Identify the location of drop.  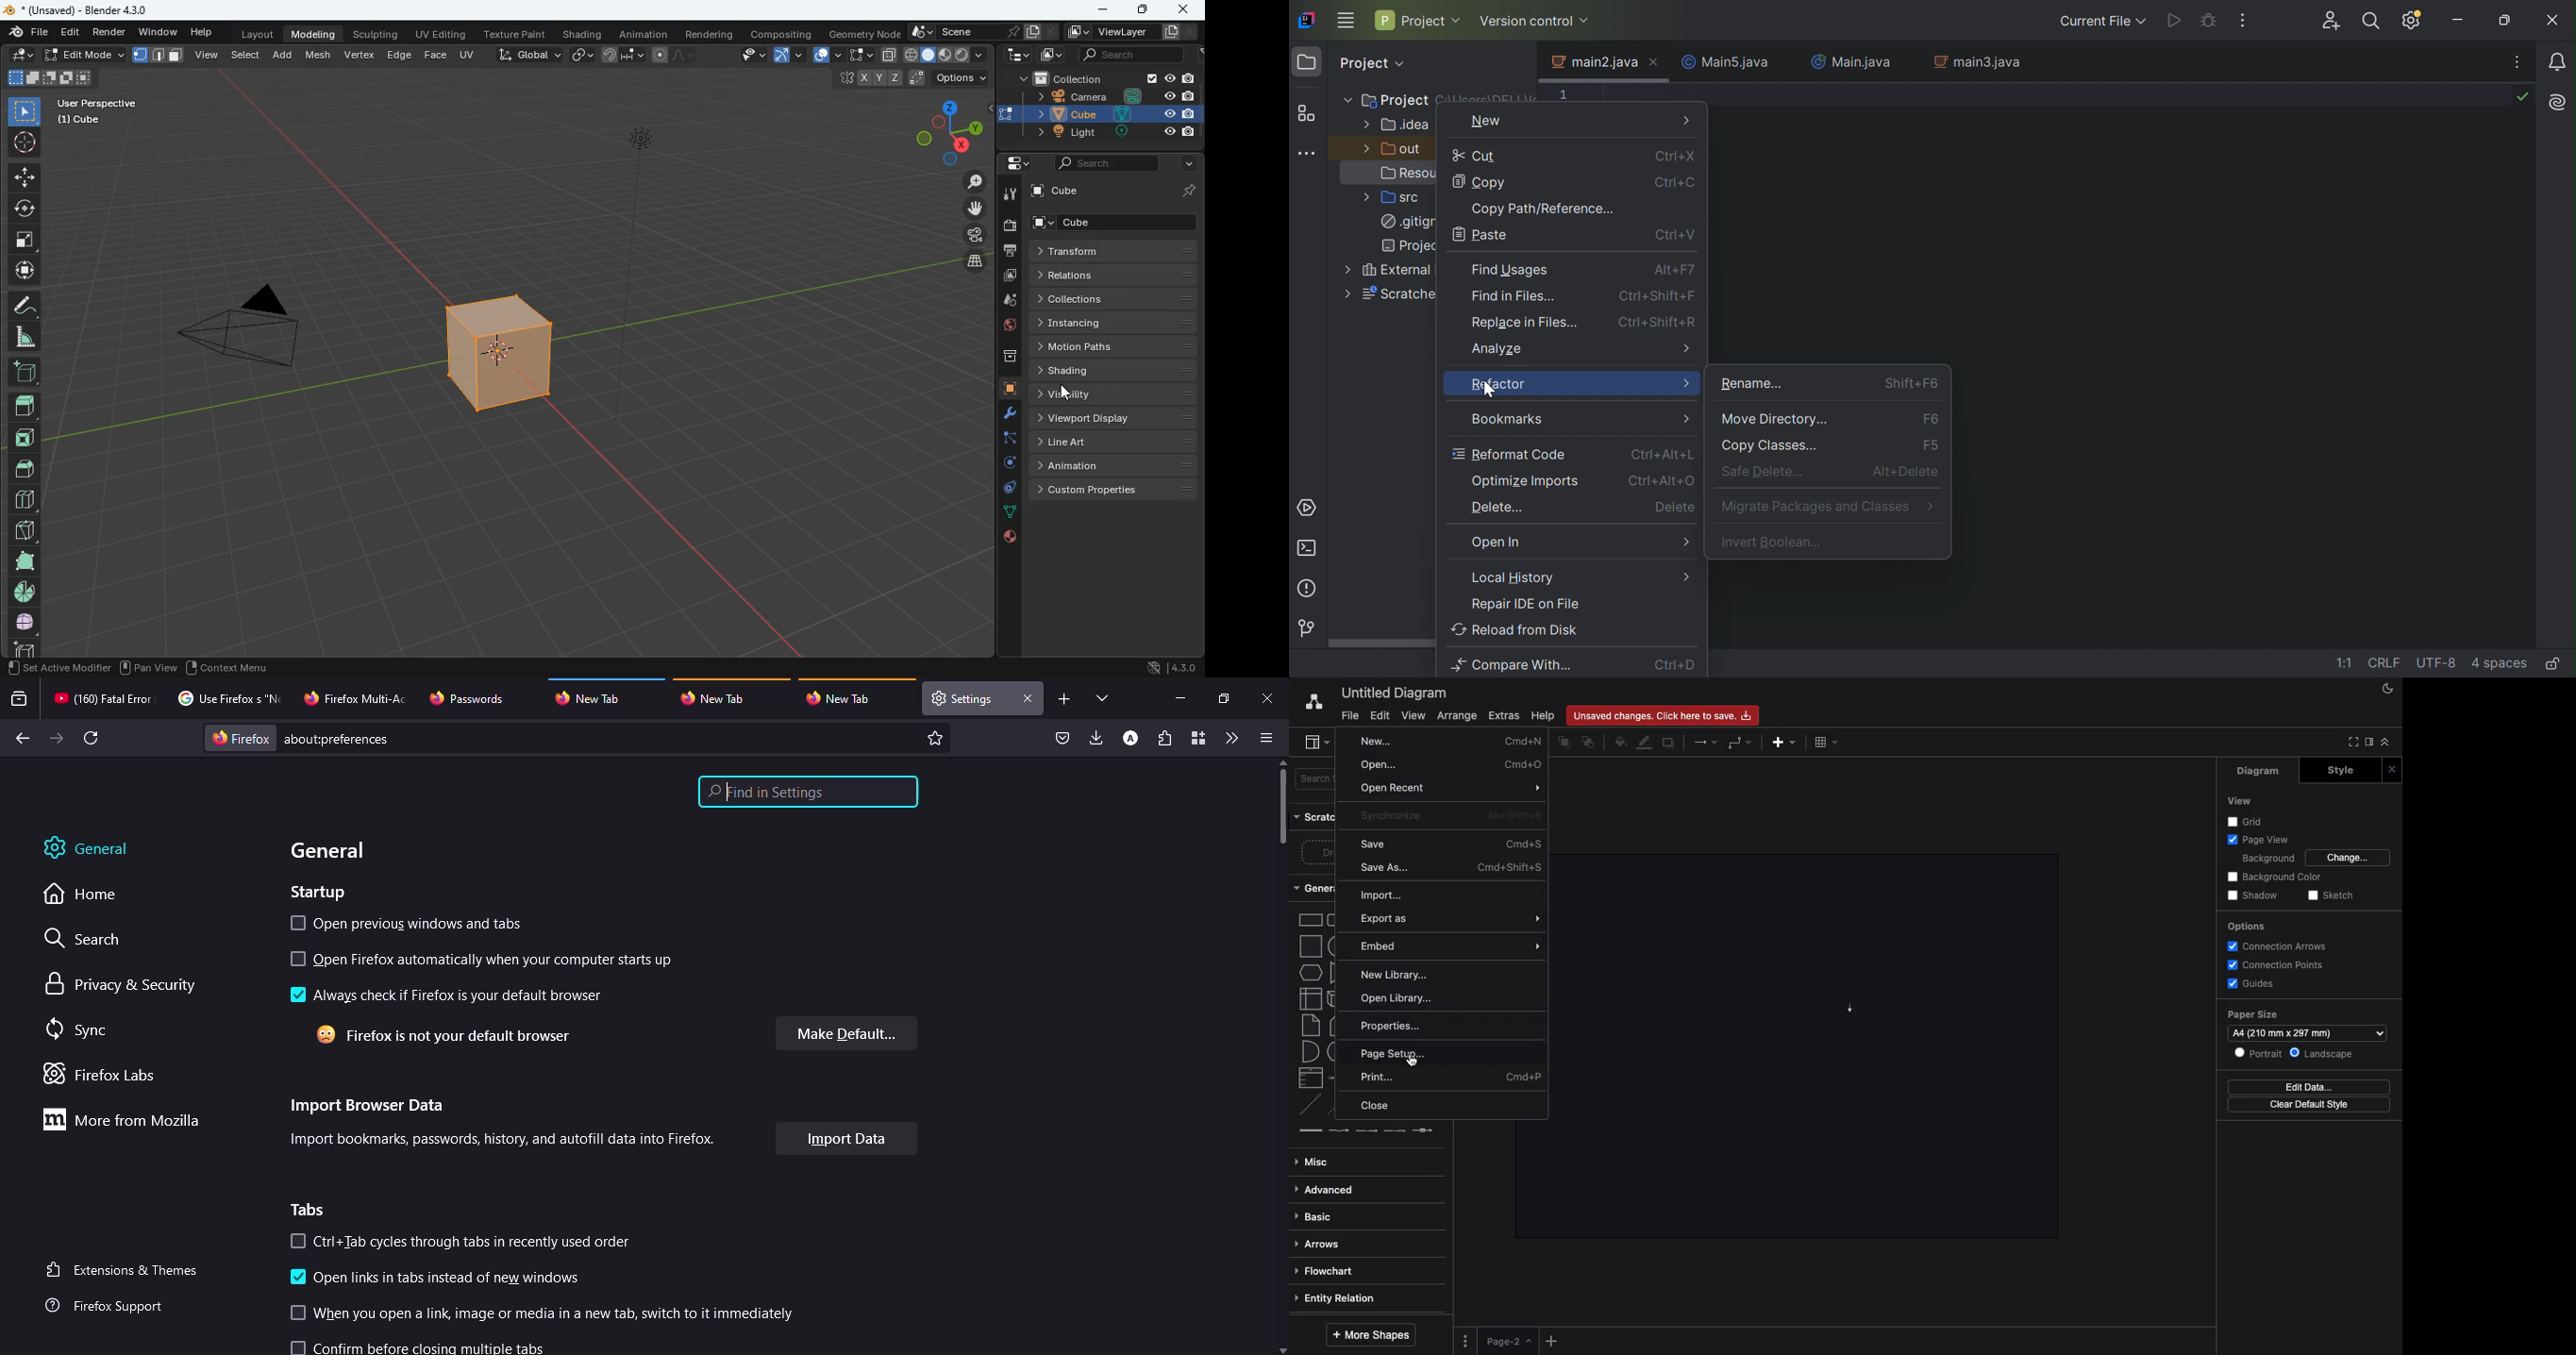
(1007, 300).